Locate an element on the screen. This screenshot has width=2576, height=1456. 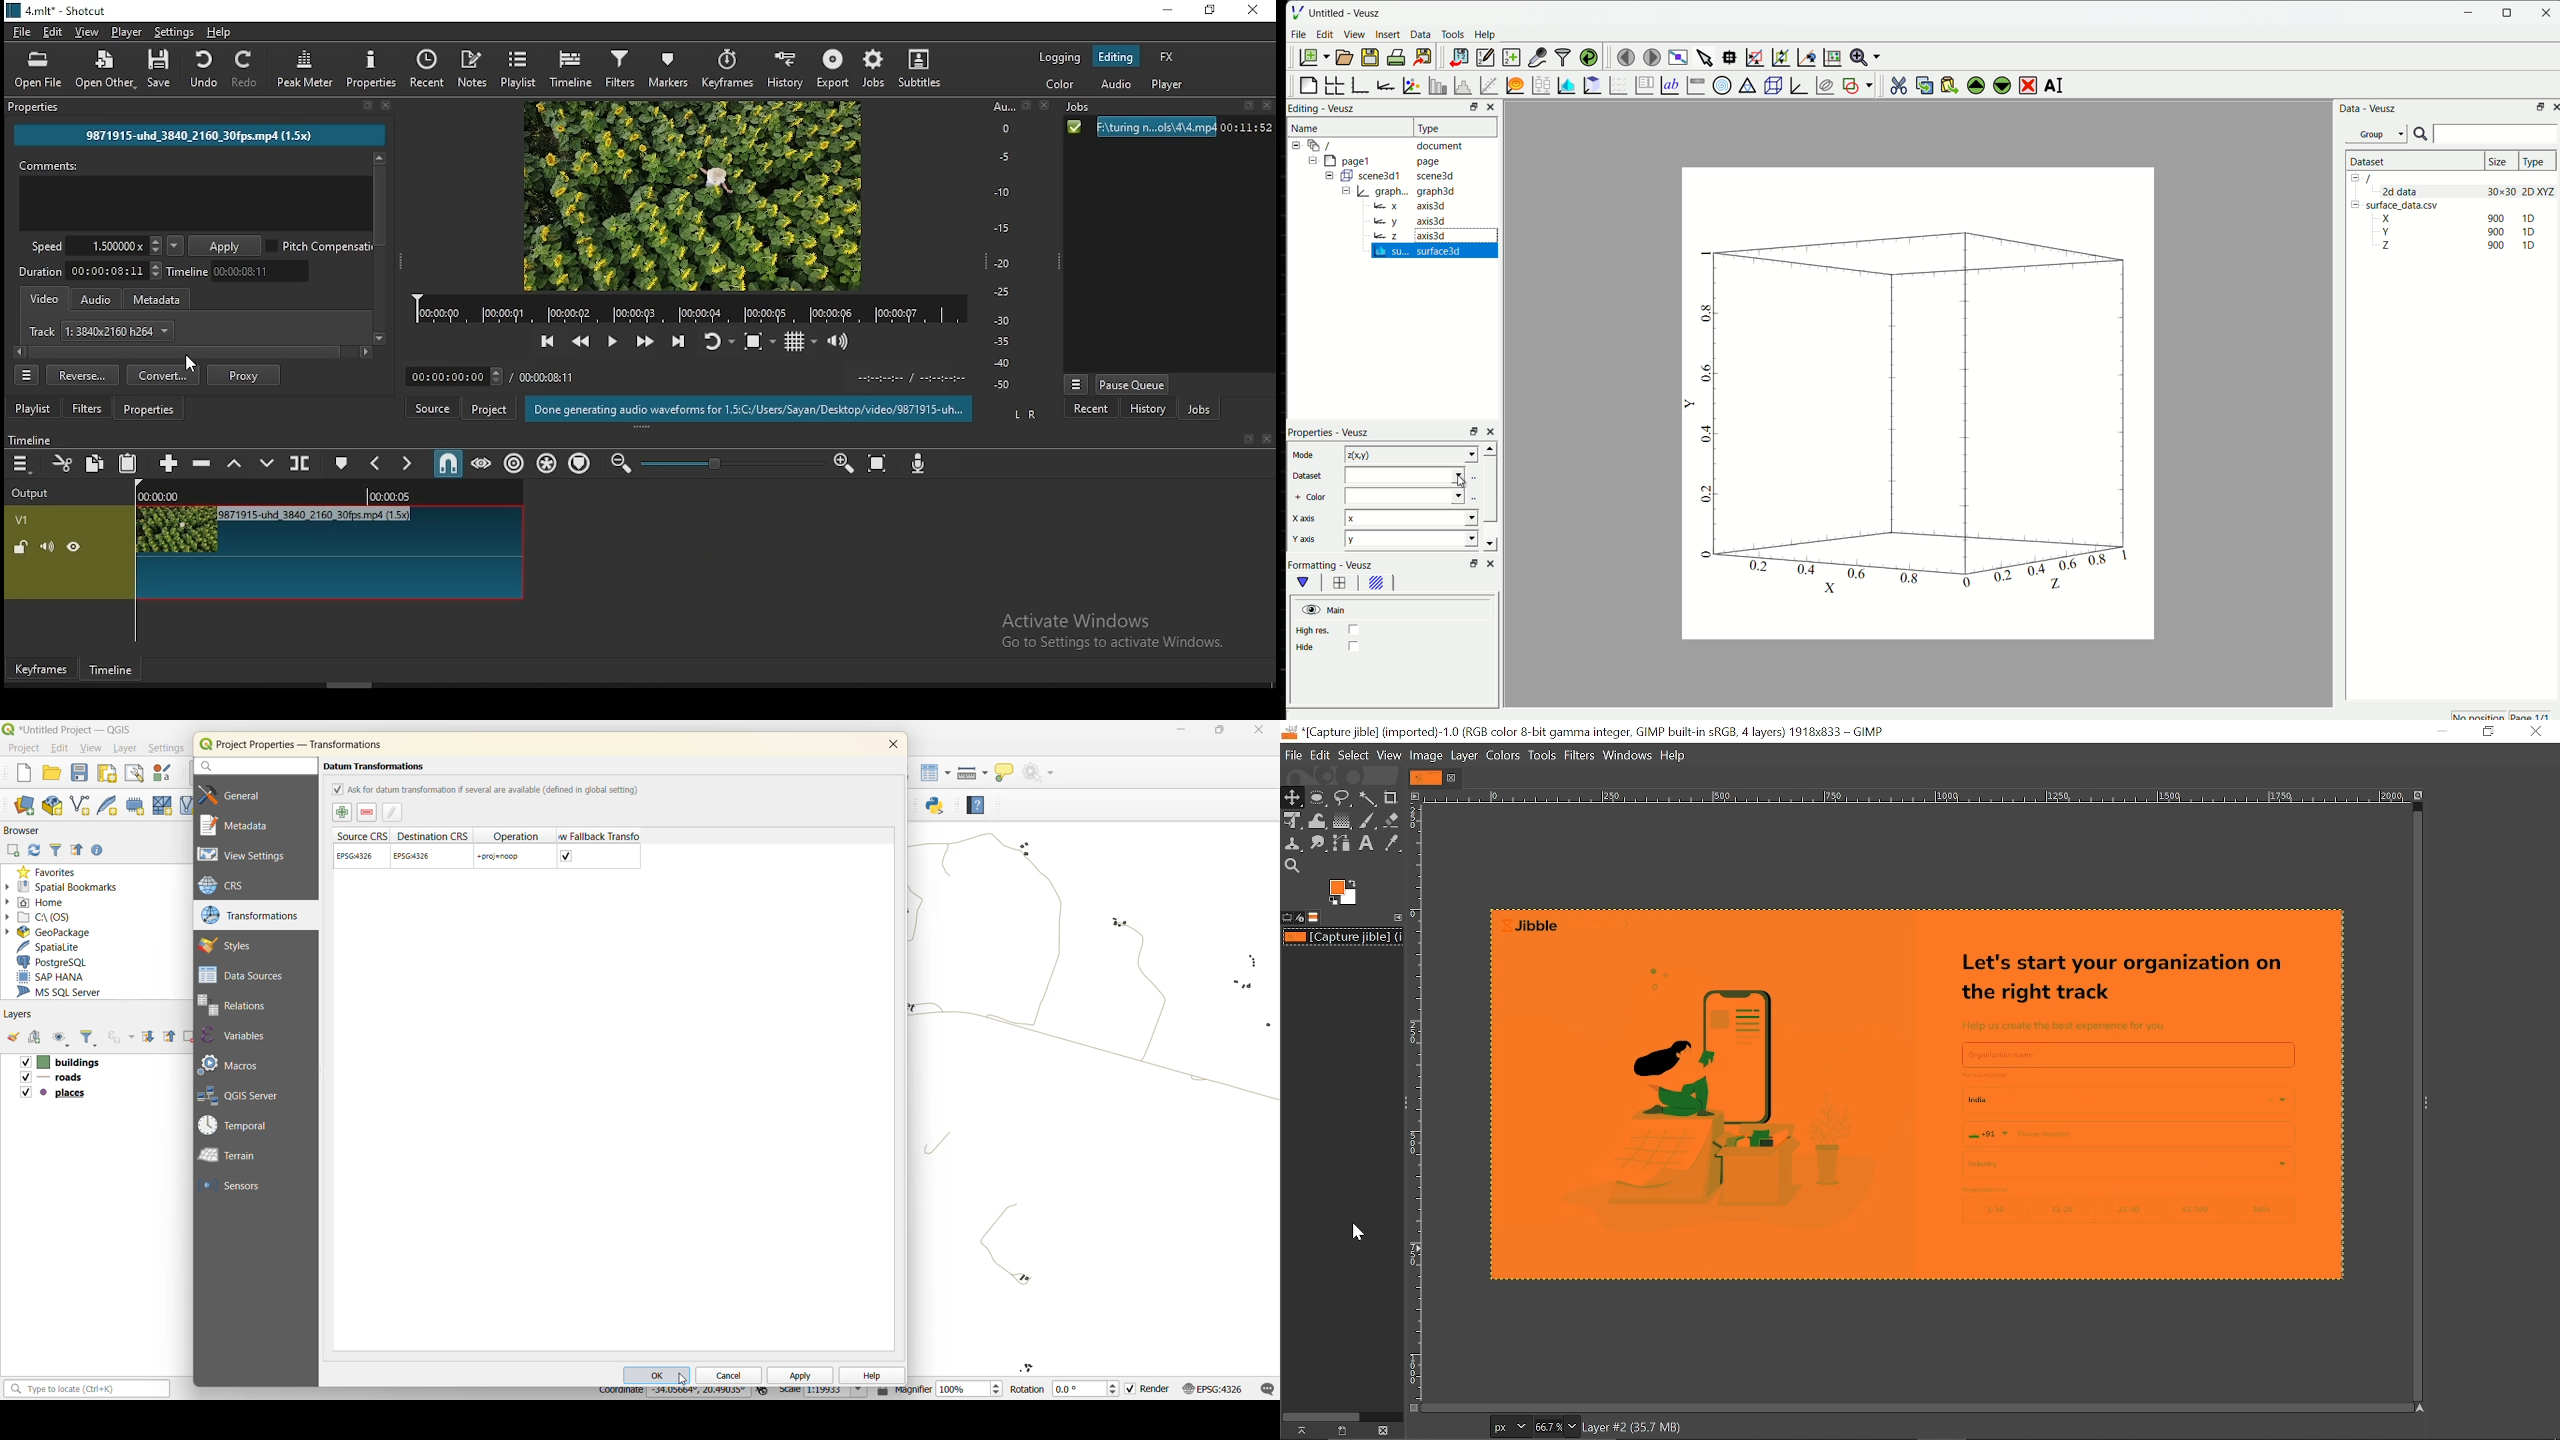
zoom timeline in is located at coordinates (843, 458).